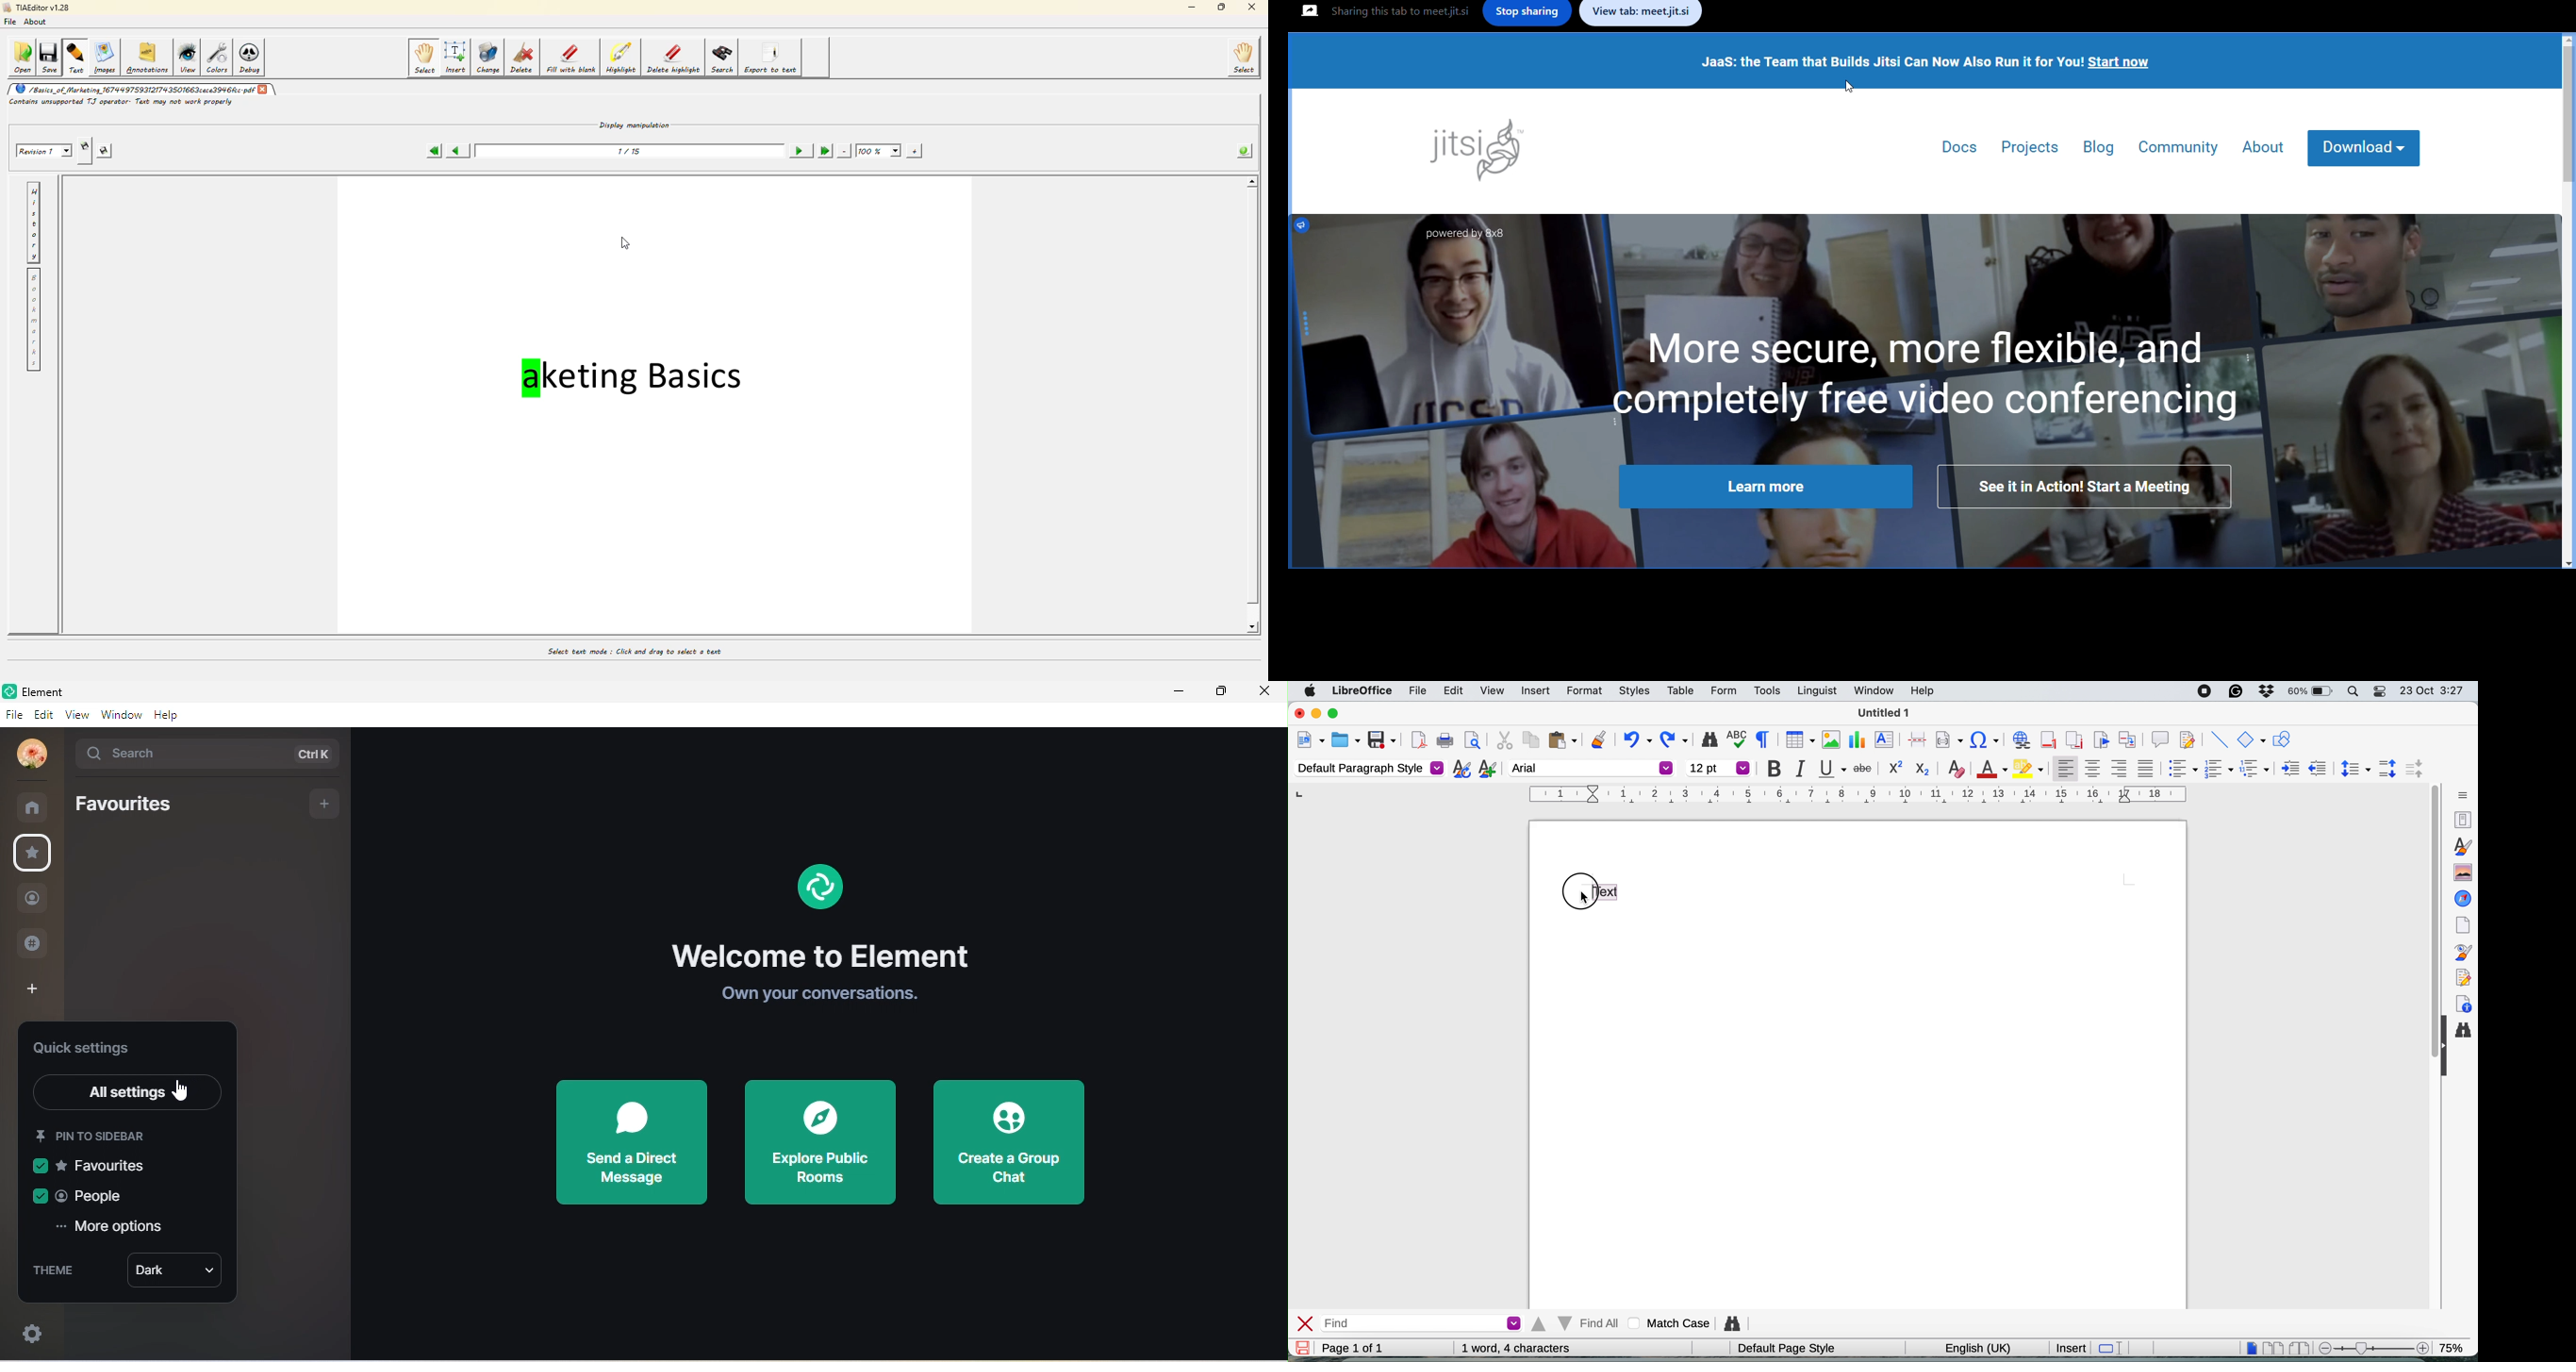 The width and height of the screenshot is (2576, 1372). I want to click on justified, so click(2146, 767).